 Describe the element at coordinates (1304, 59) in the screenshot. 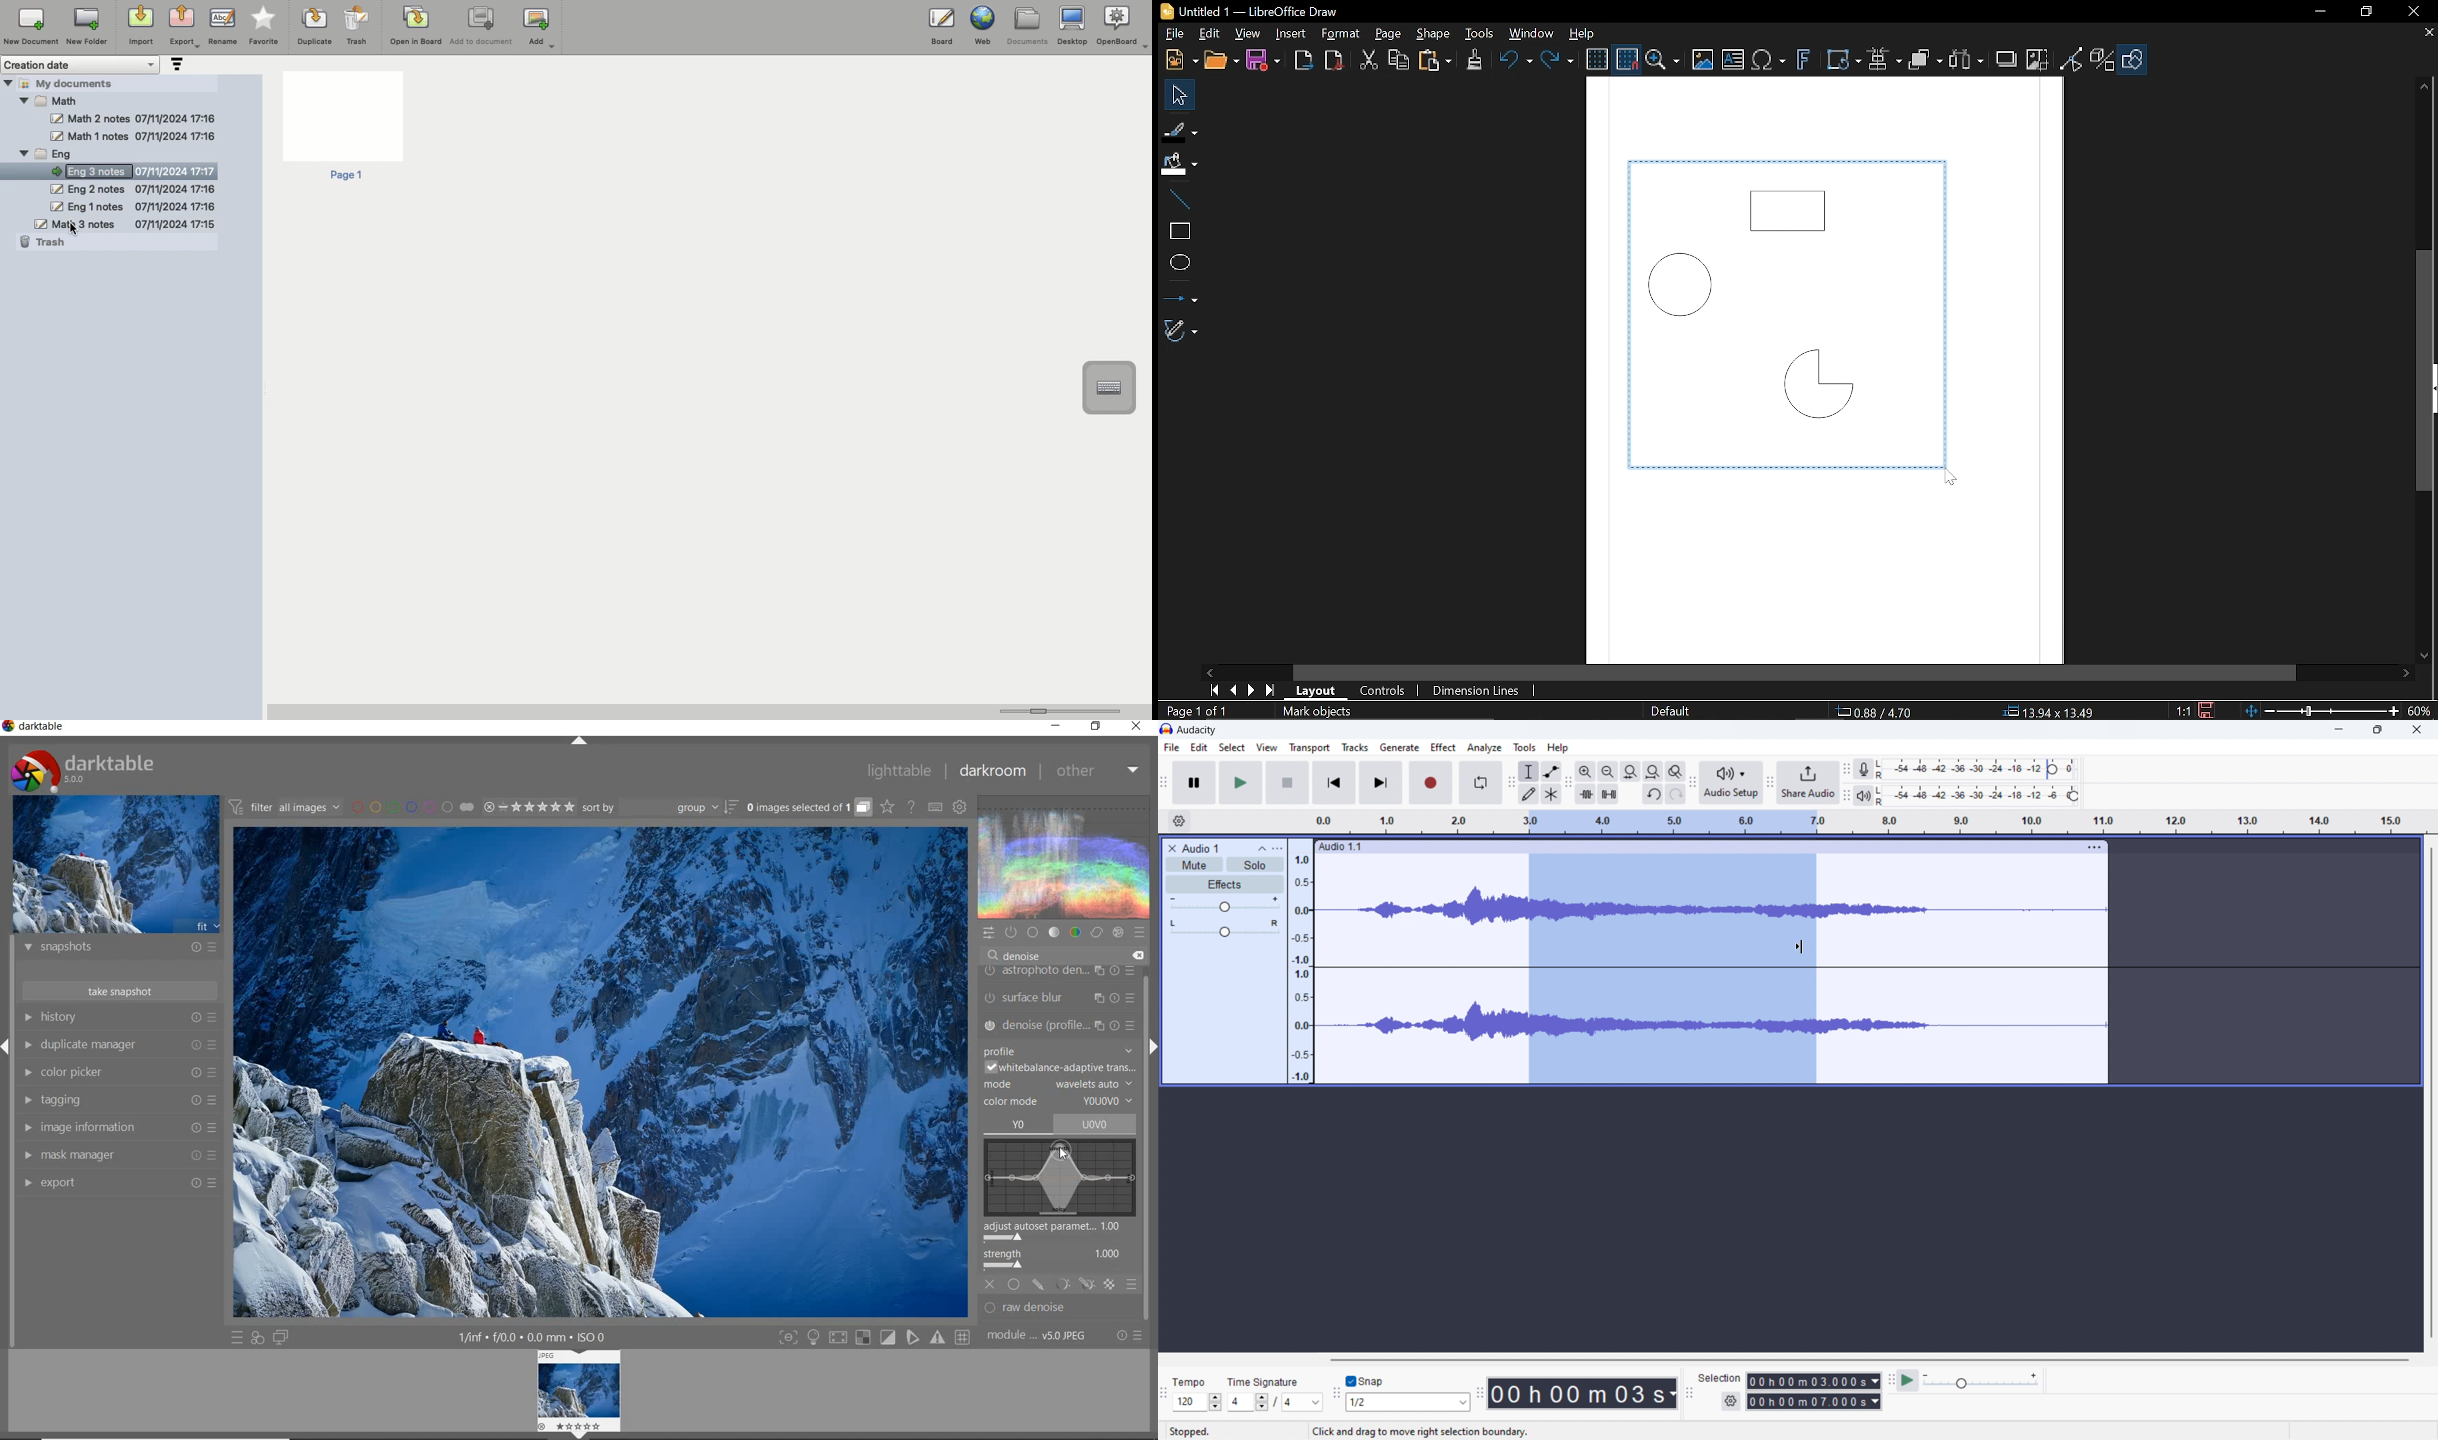

I see `Export` at that location.